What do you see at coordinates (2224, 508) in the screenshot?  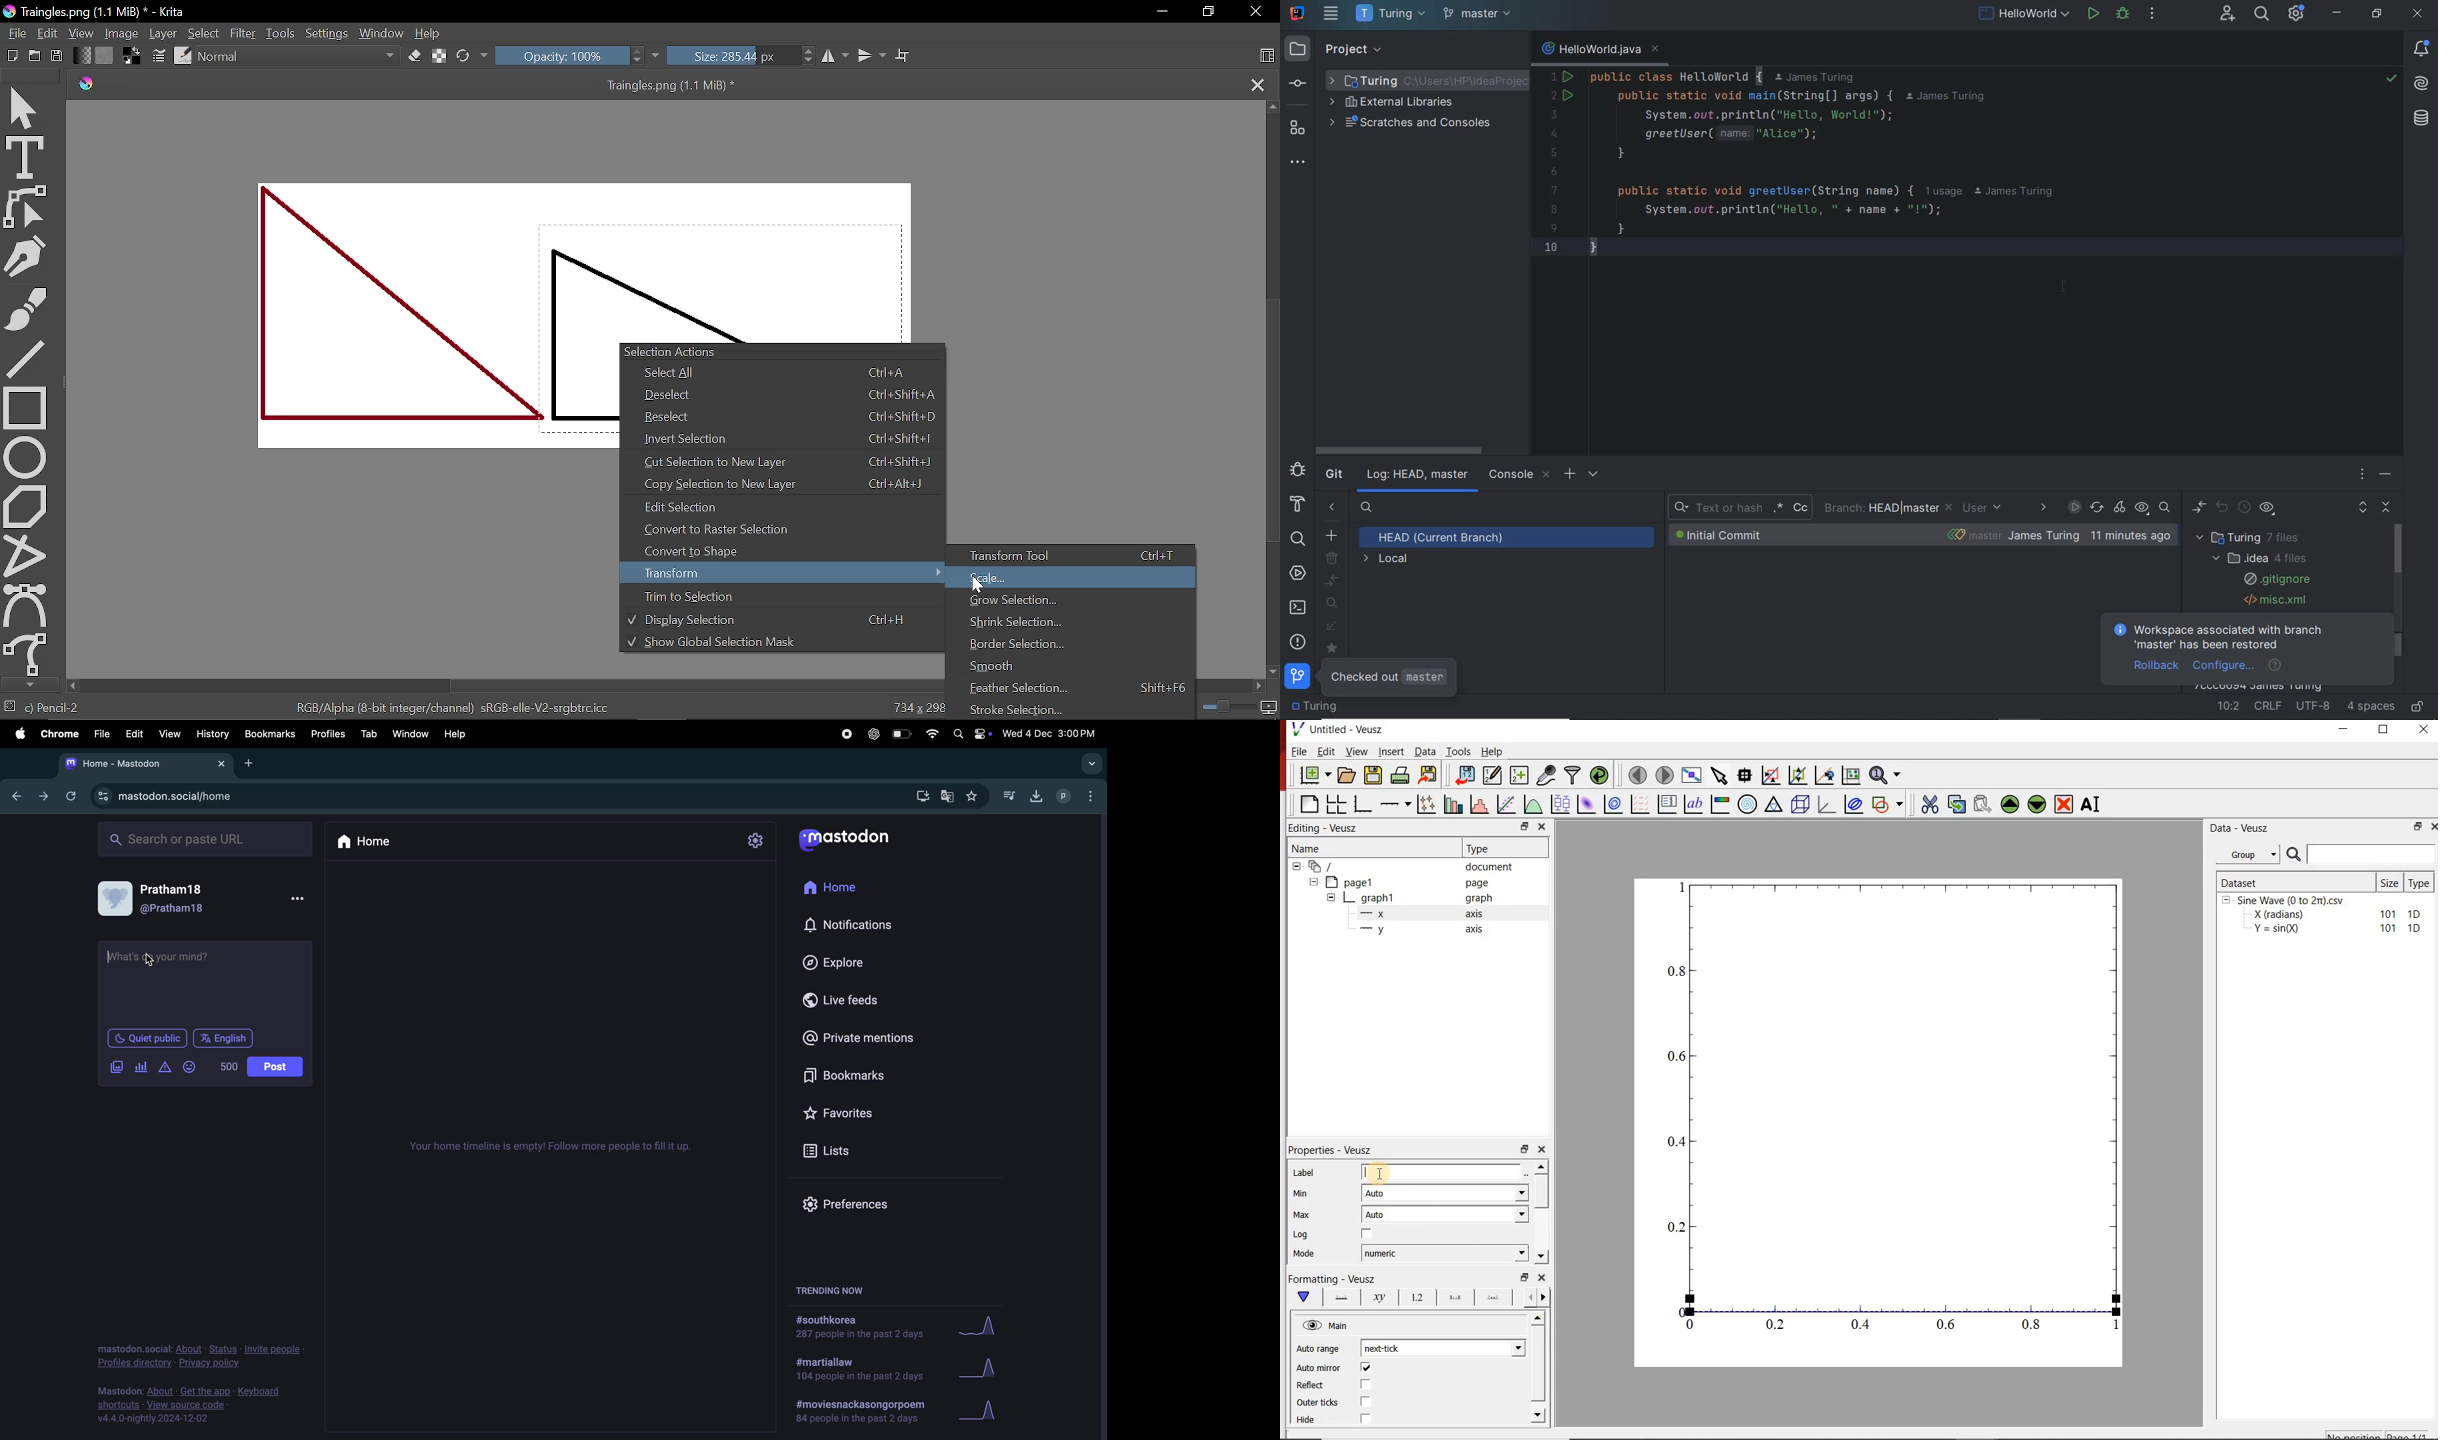 I see `revert` at bounding box center [2224, 508].